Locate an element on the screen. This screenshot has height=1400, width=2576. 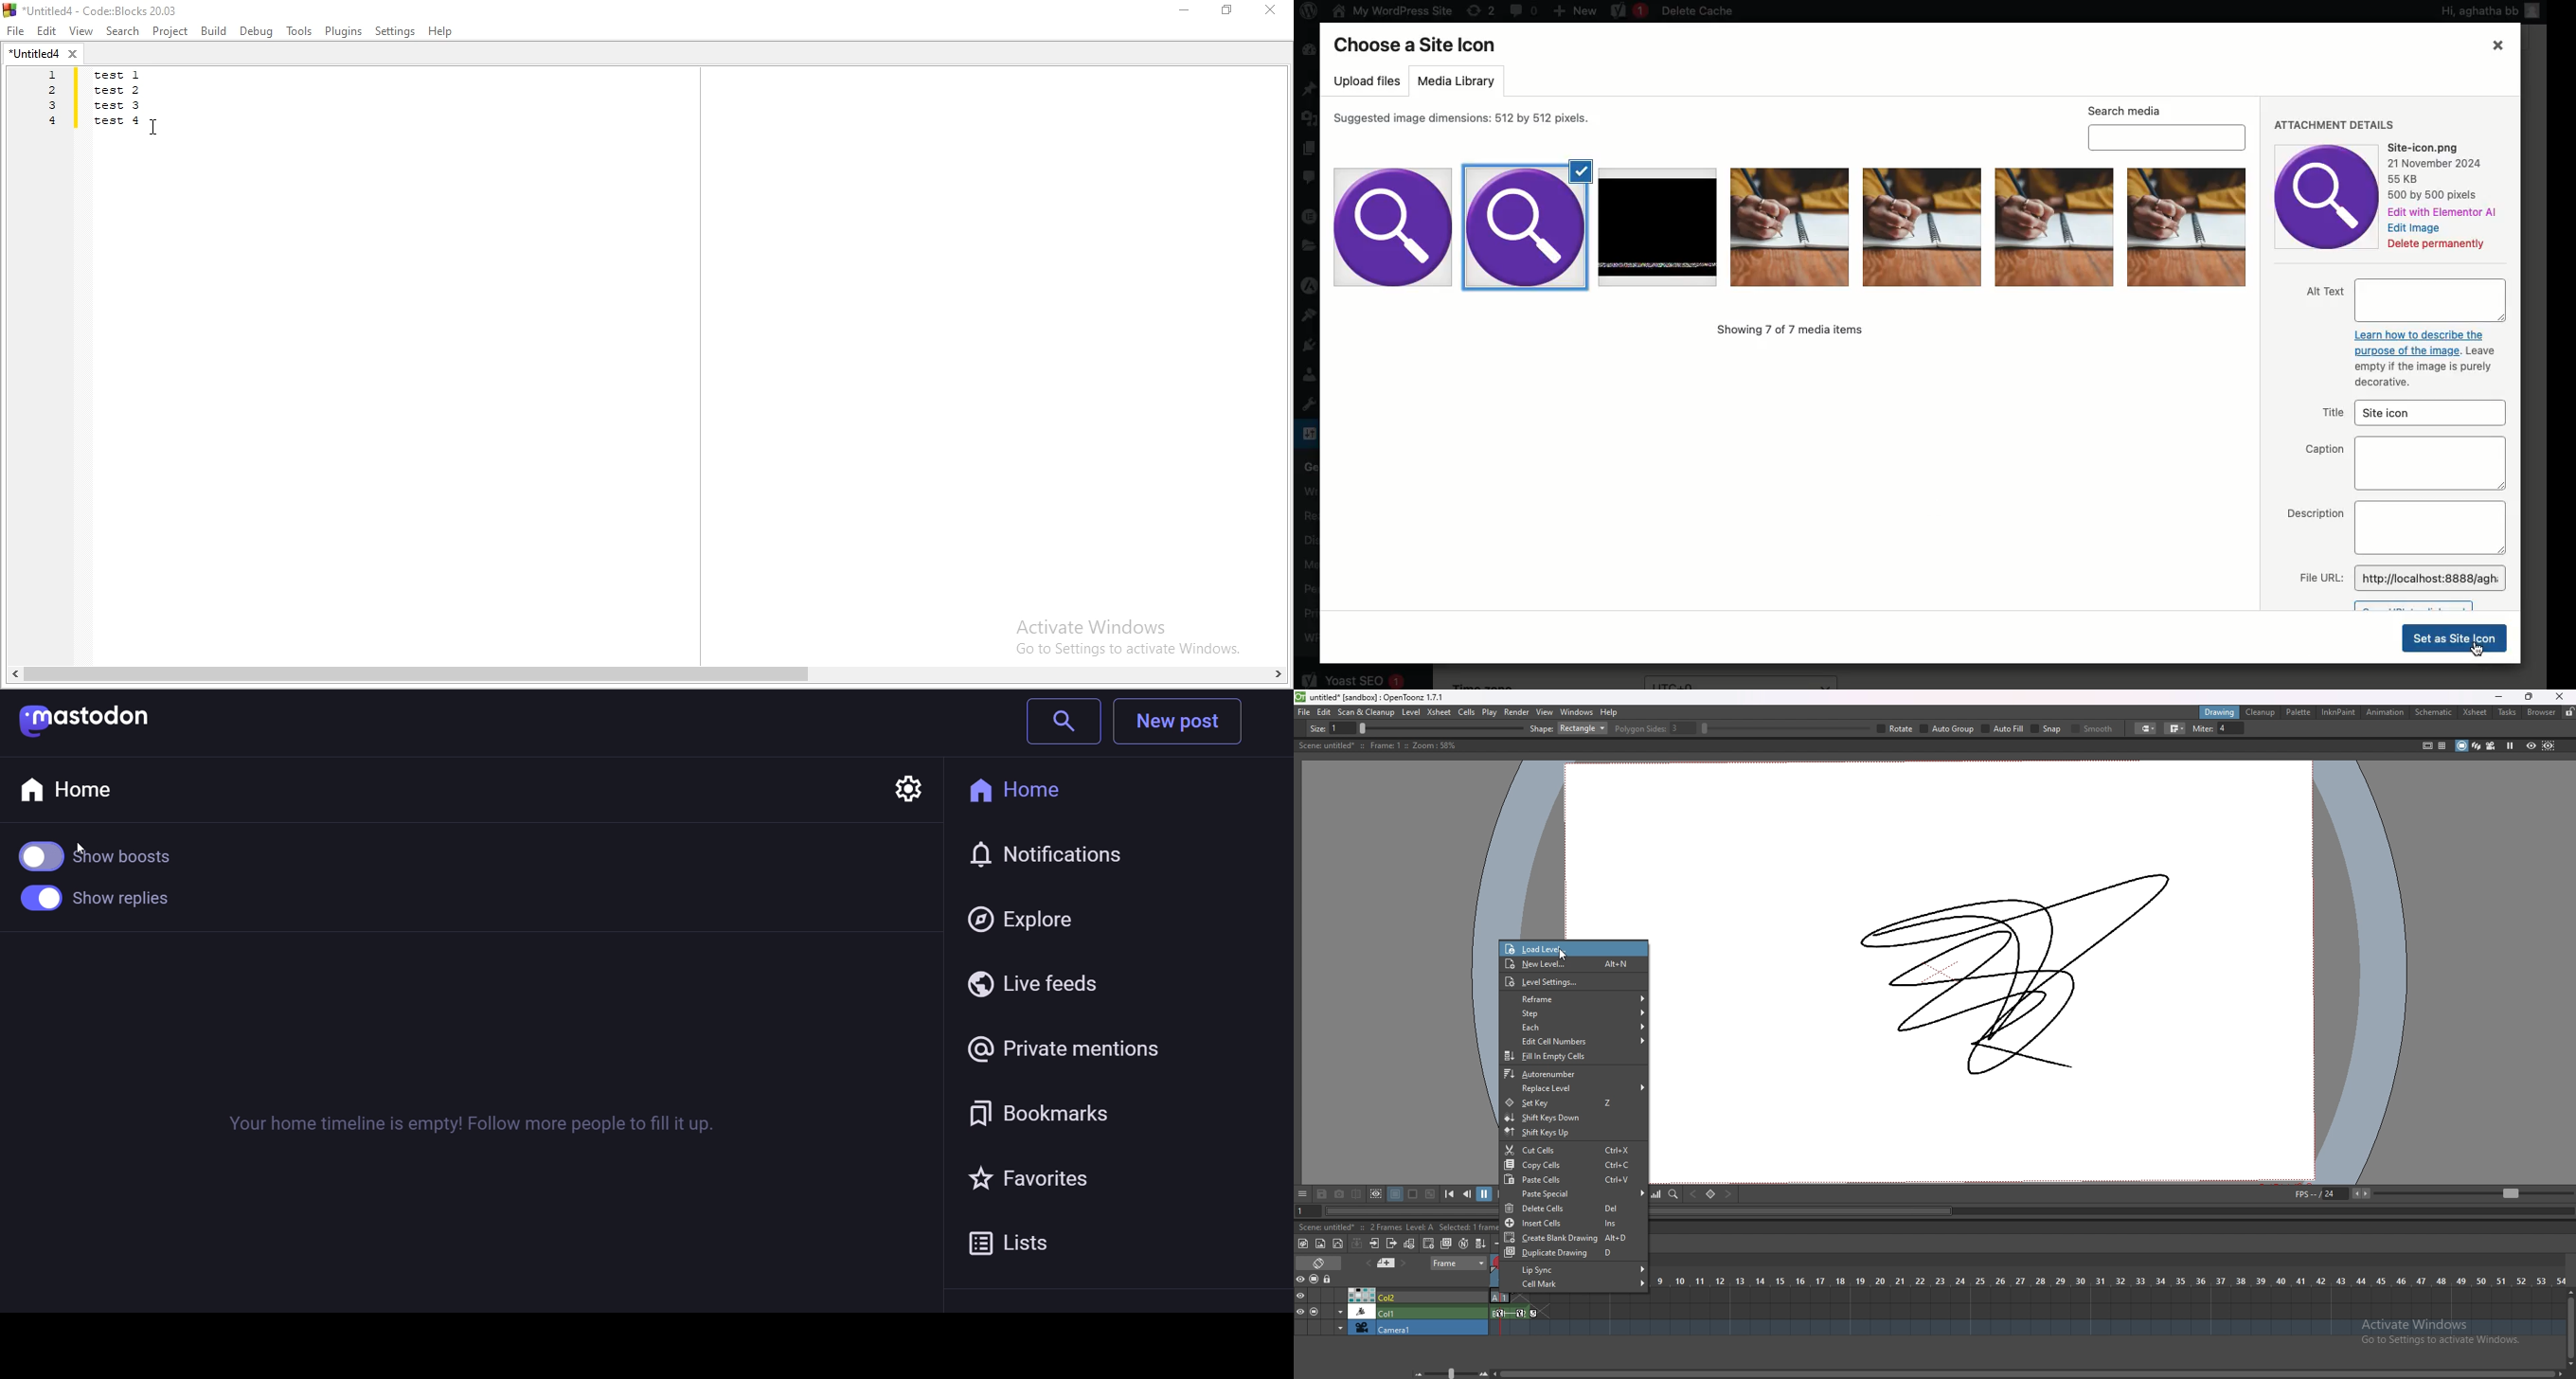
Description is located at coordinates (2316, 513).